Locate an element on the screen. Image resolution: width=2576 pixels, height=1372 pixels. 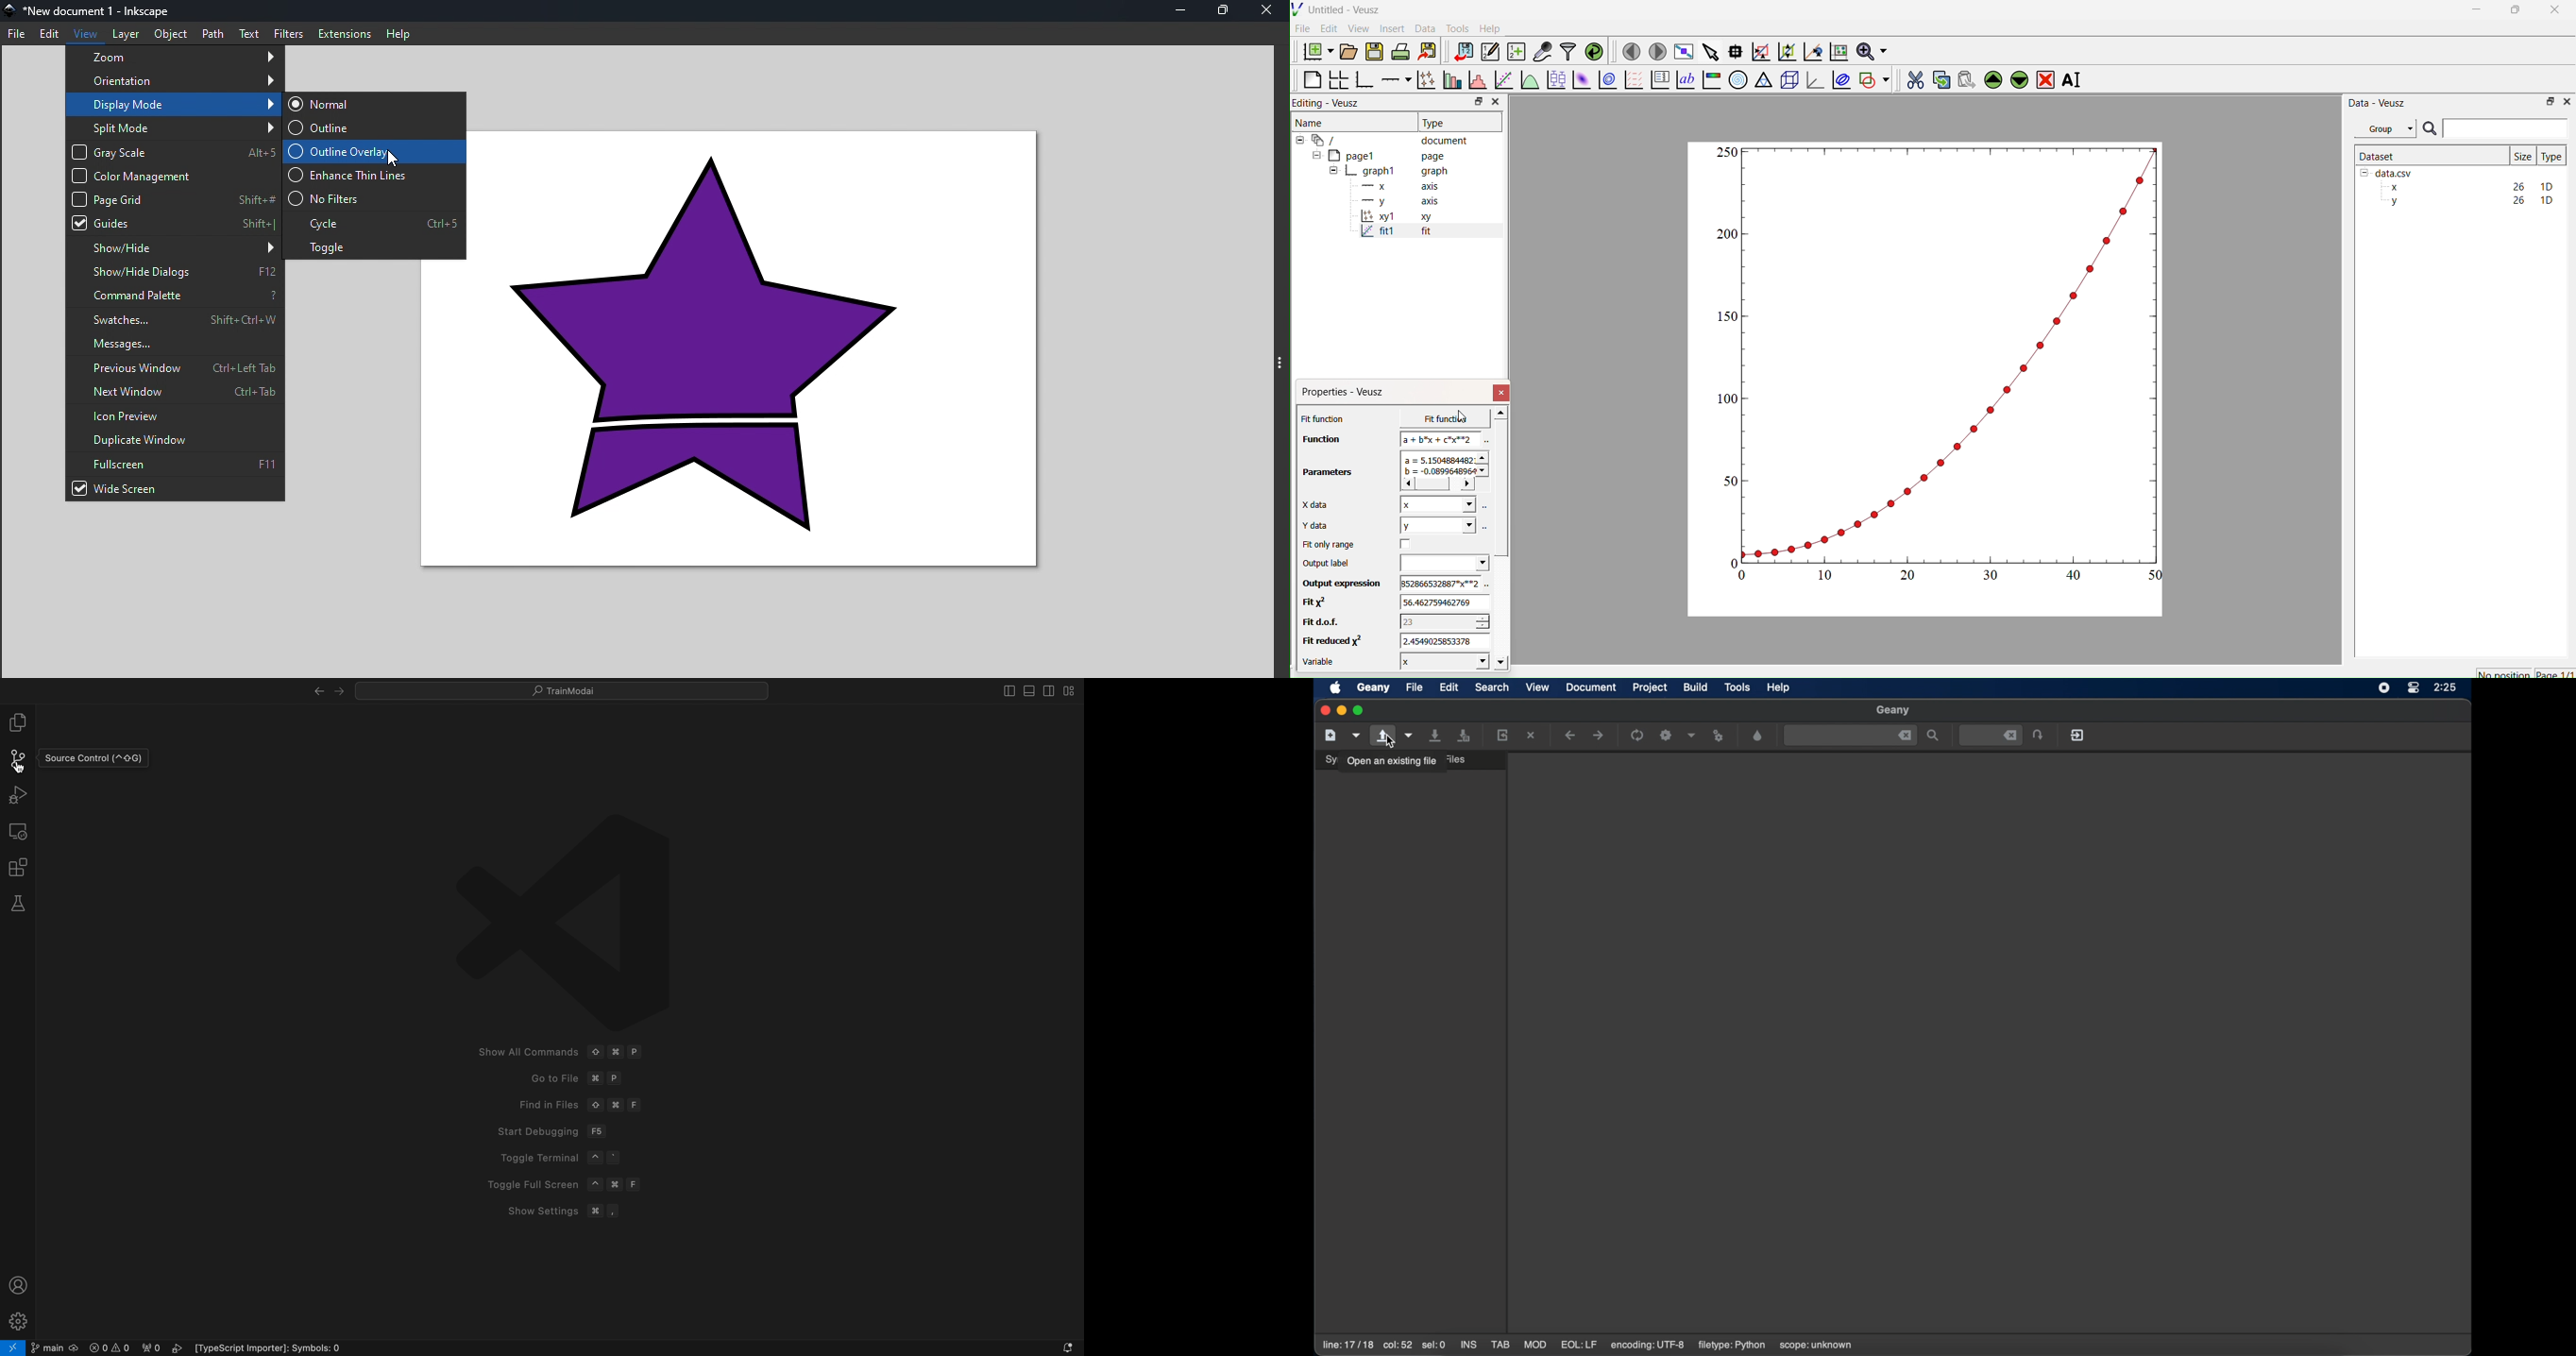
quit geany is located at coordinates (2078, 735).